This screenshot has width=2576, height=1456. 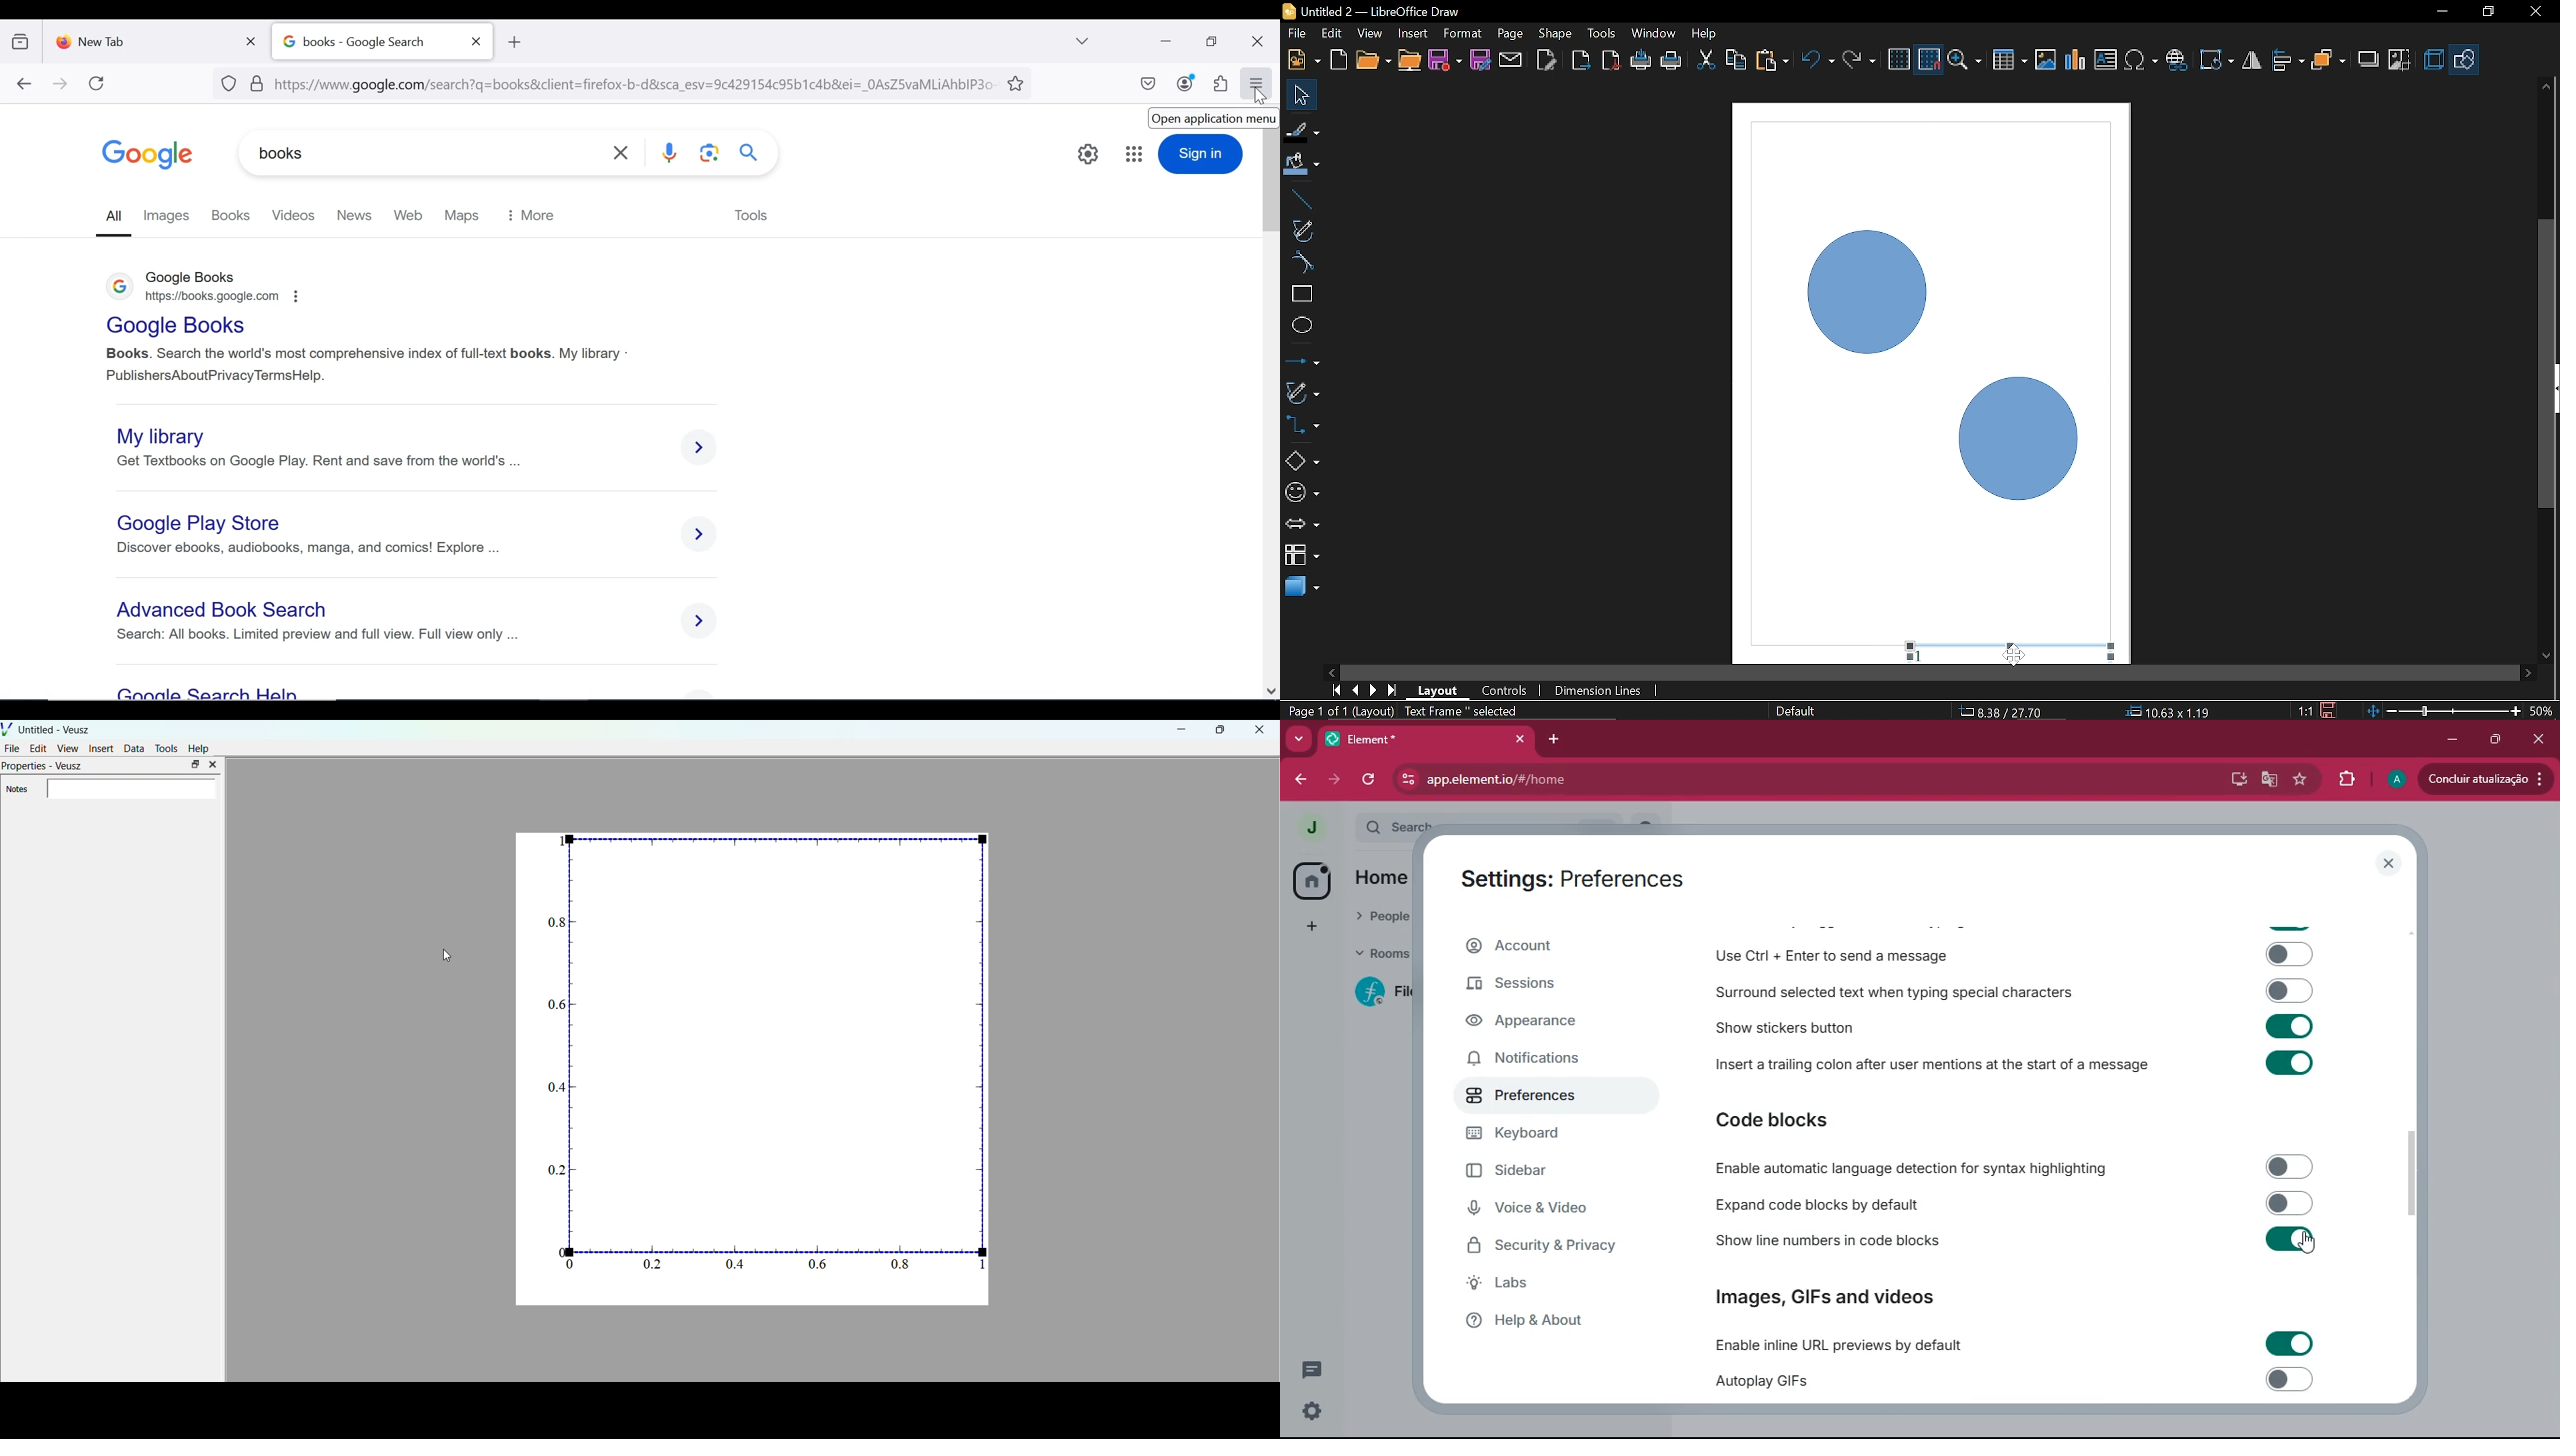 I want to click on Restore down, so click(x=2487, y=11).